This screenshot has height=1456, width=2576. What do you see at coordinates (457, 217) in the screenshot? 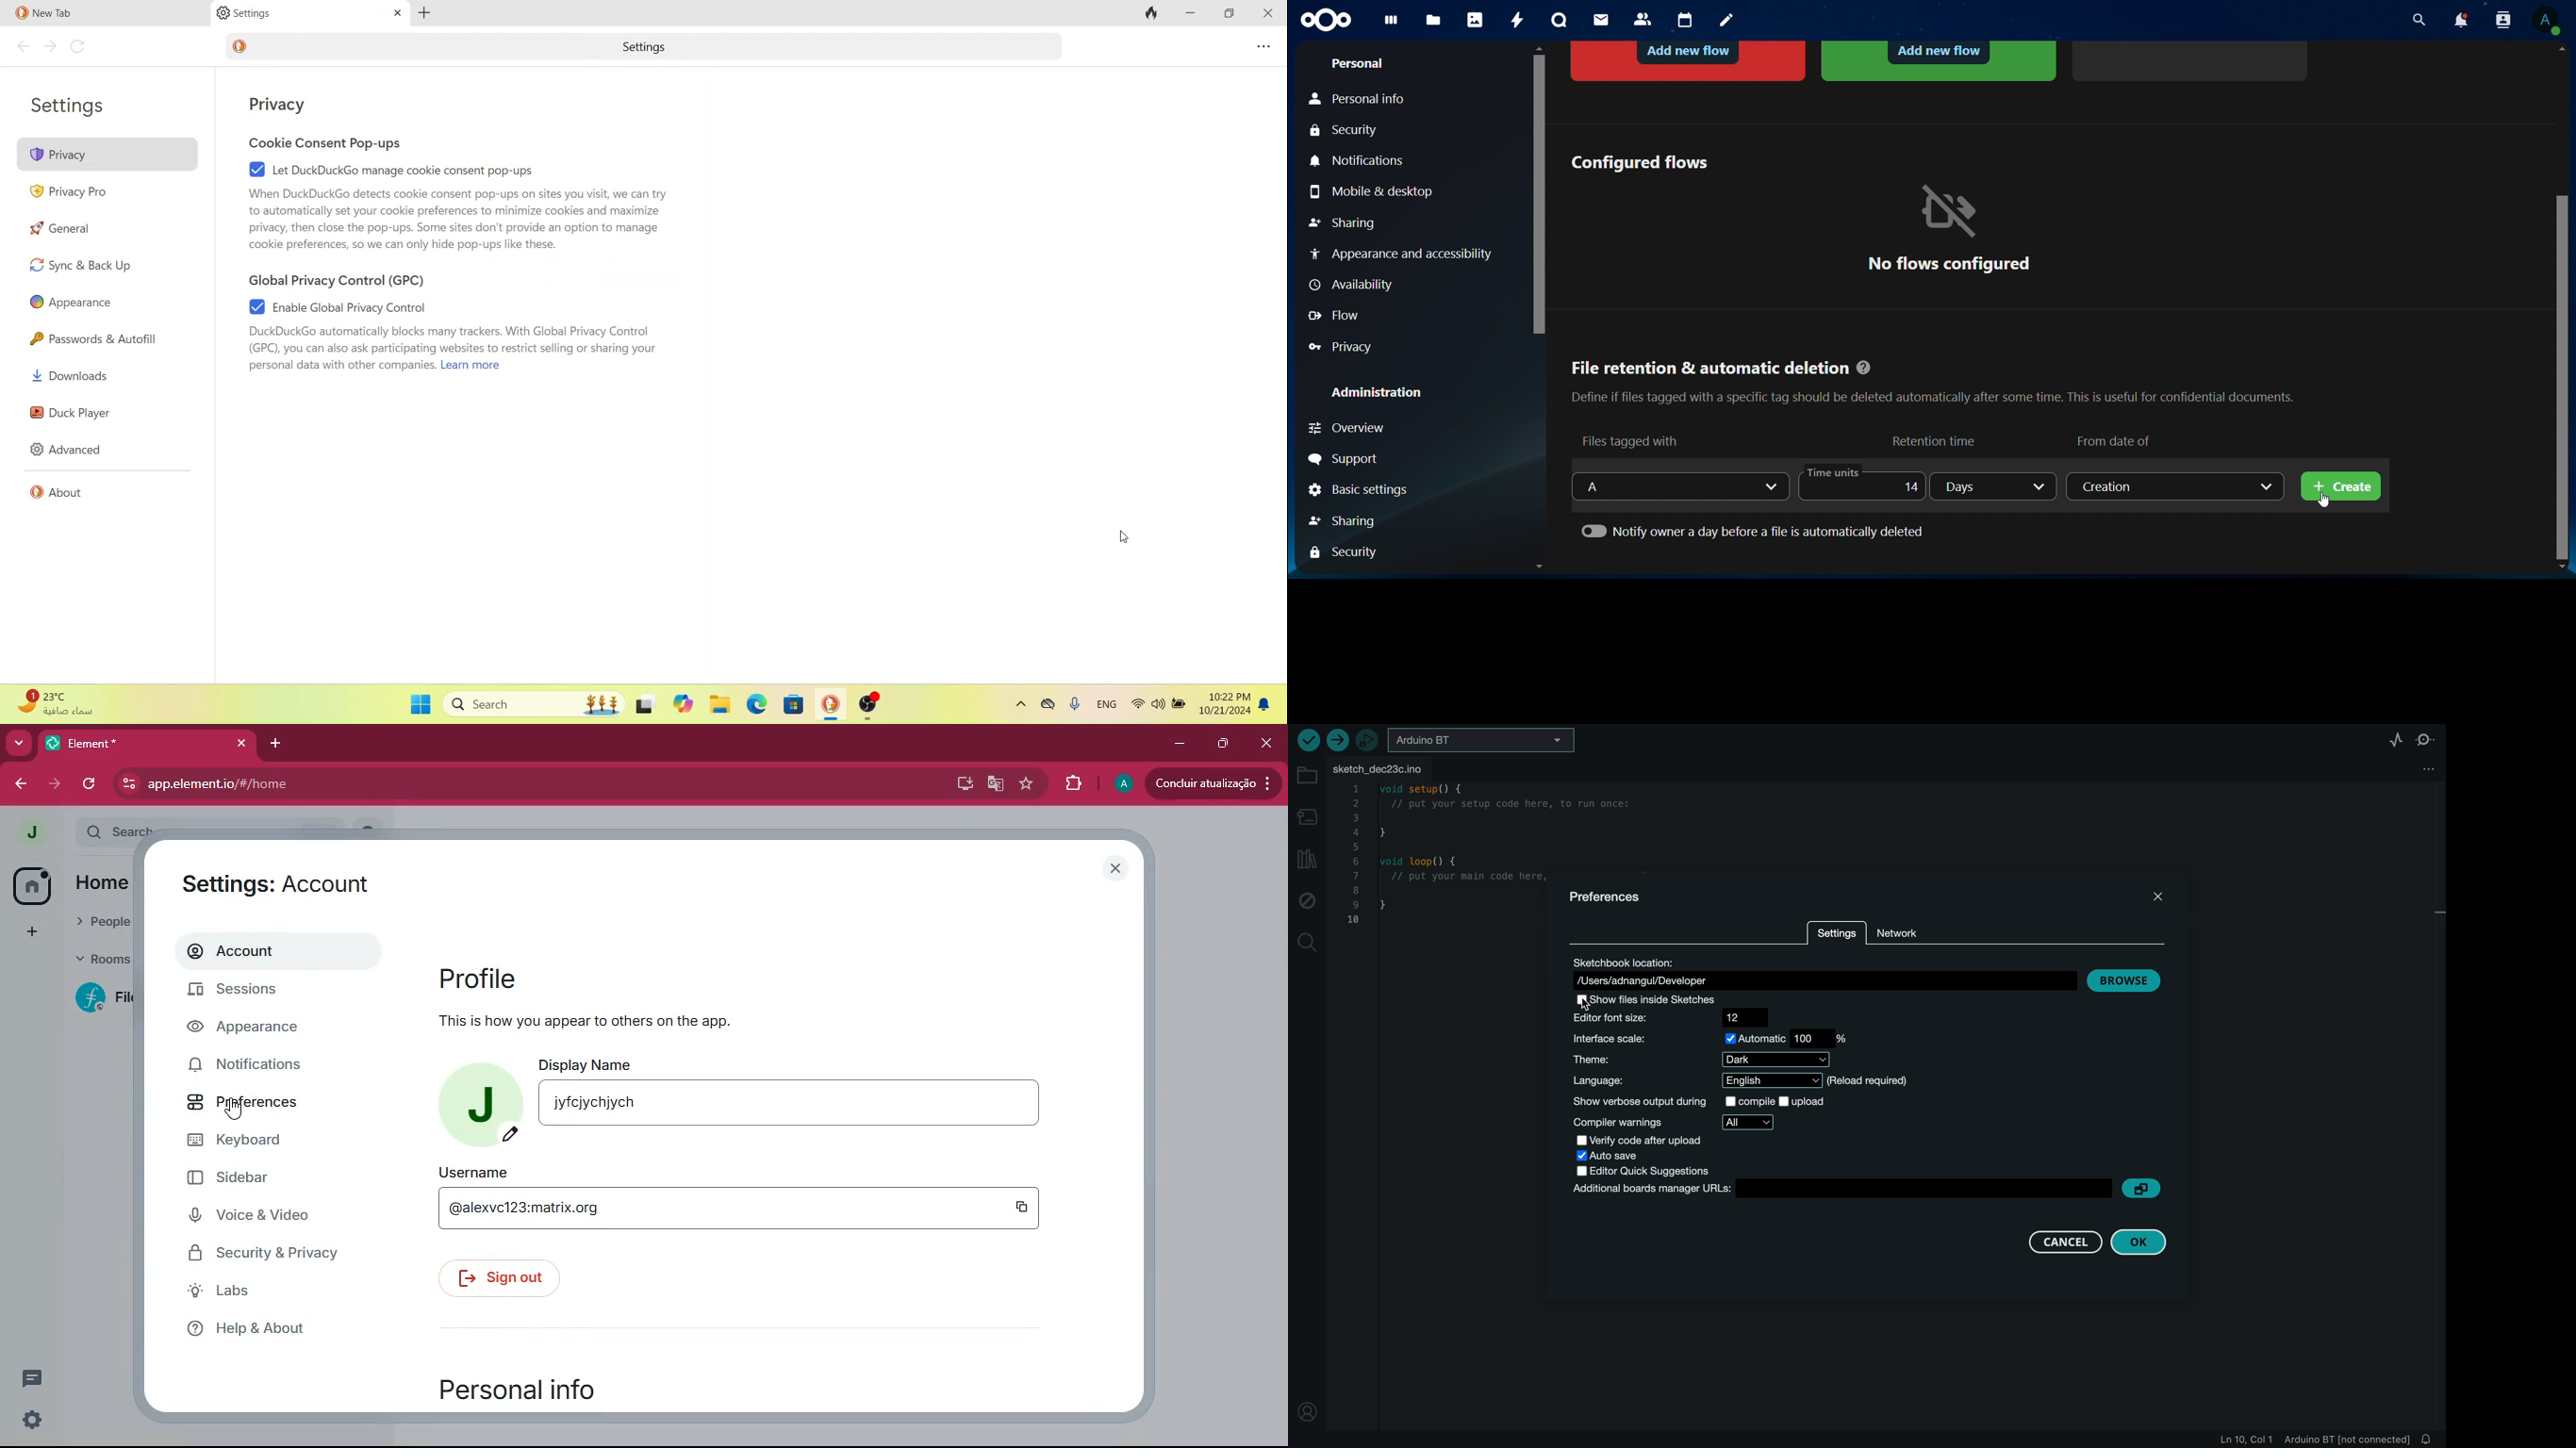
I see `When DuckDuckGo detects cookie consent pop-ups  on sites you visit, we can tryto automatically set your cookie preferences to minimize cookies and maximizeprivacy, then close the pop-ups. Some sites don't provide an option to managecookie preferences, so we can only hide pop-ups like these.` at bounding box center [457, 217].